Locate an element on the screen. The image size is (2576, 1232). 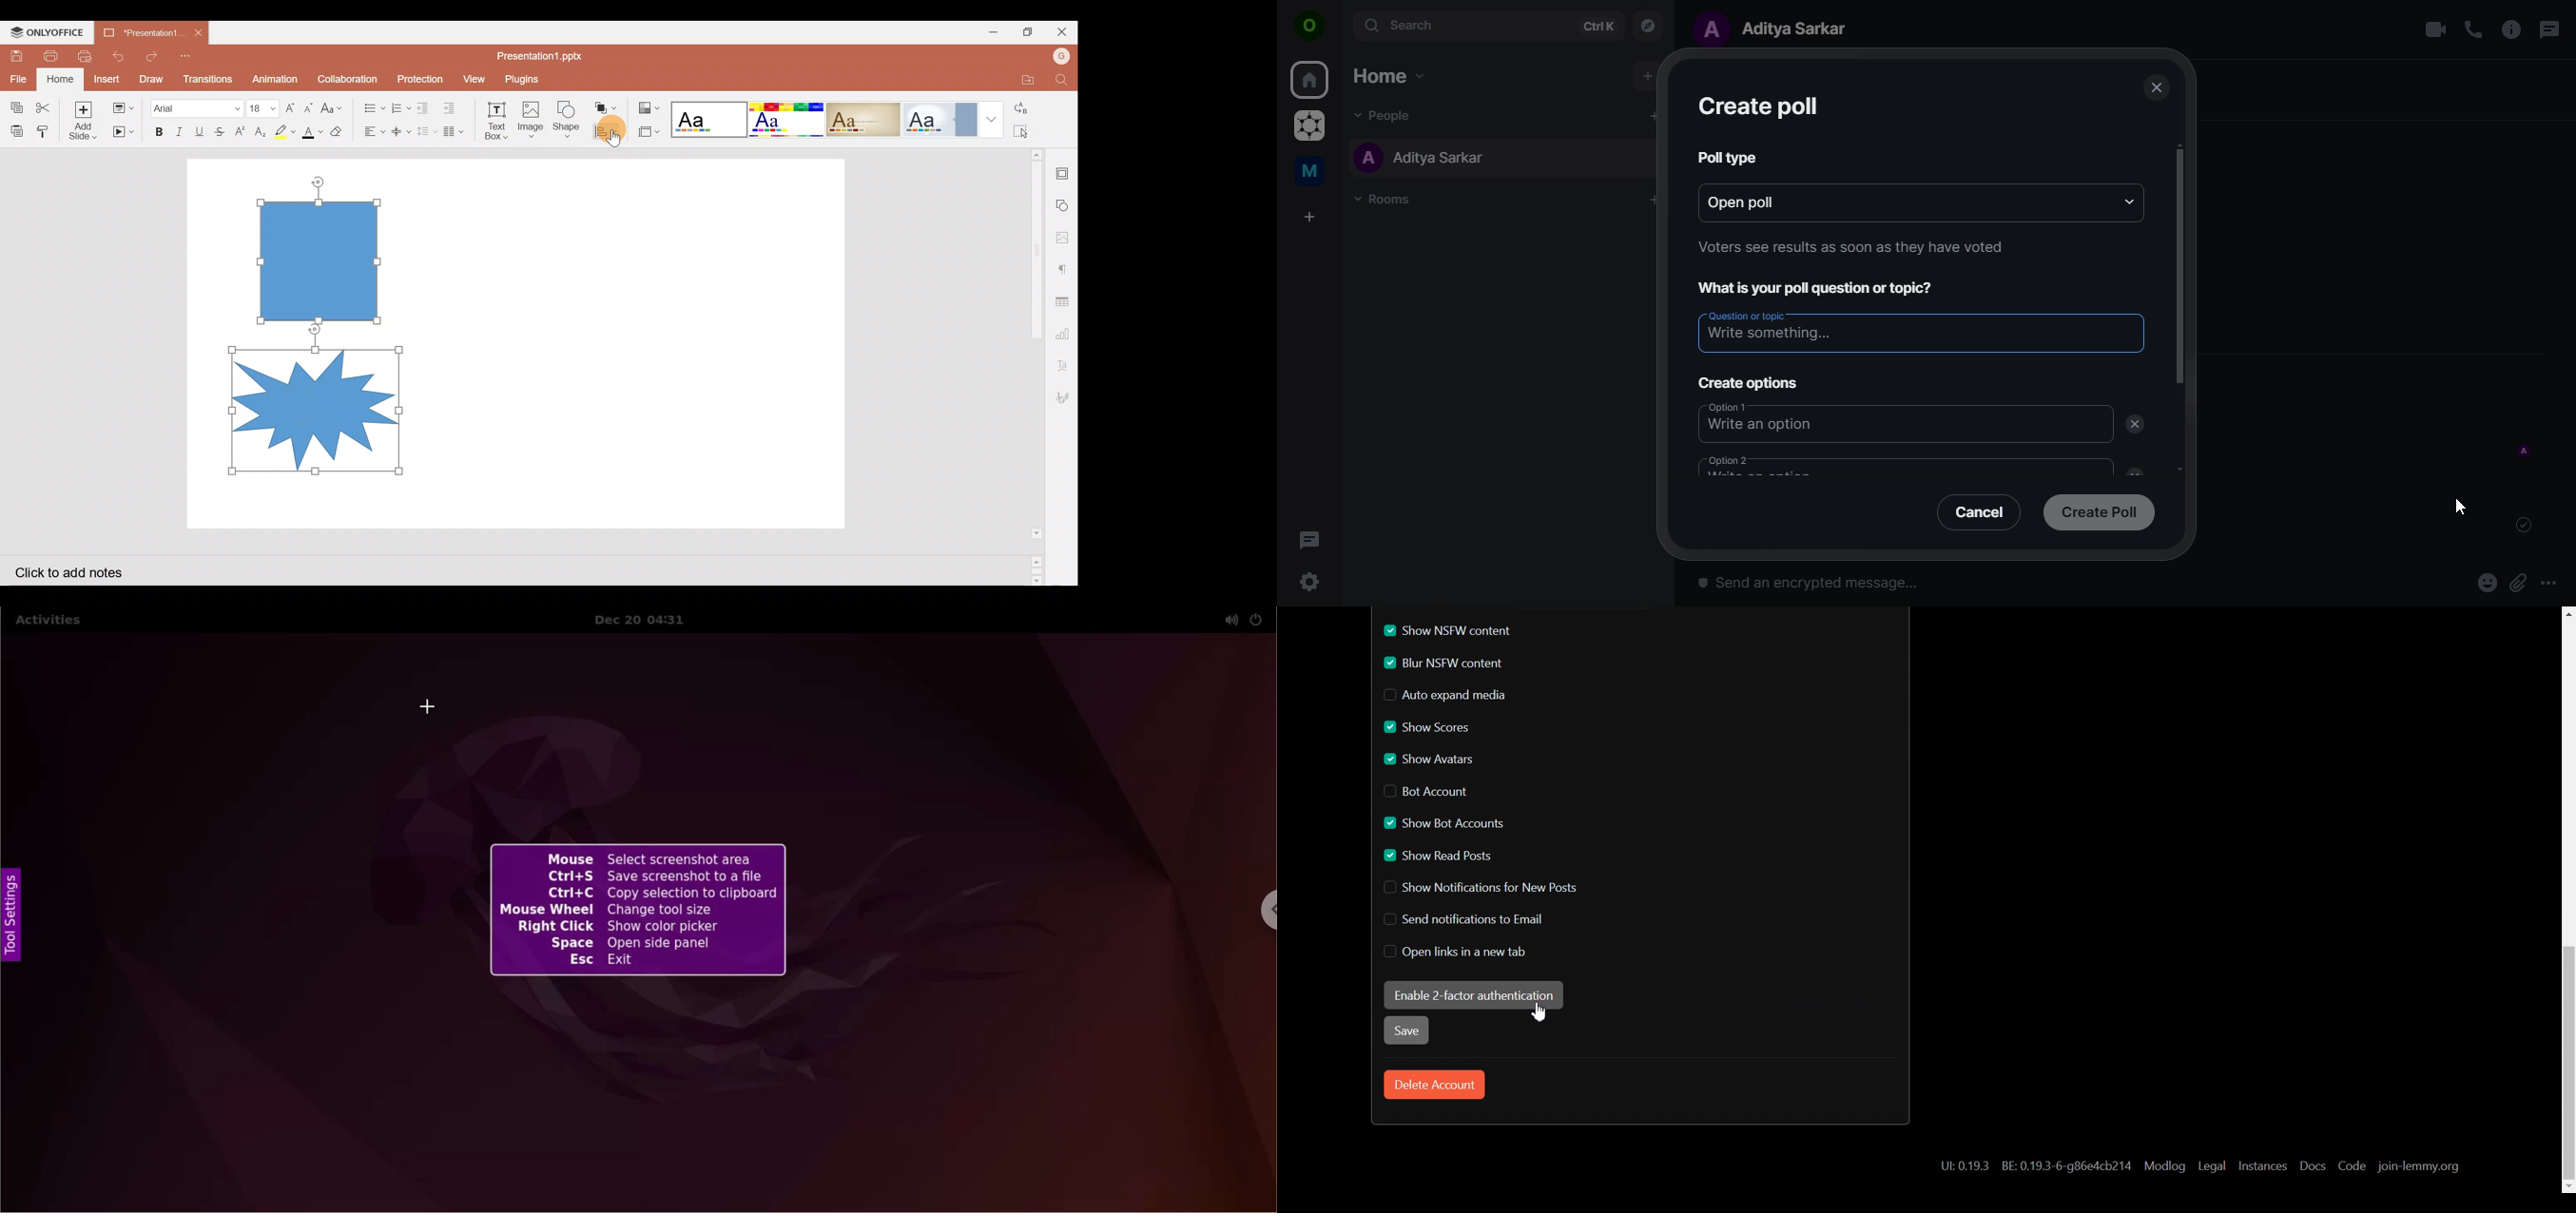
Font name is located at coordinates (195, 105).